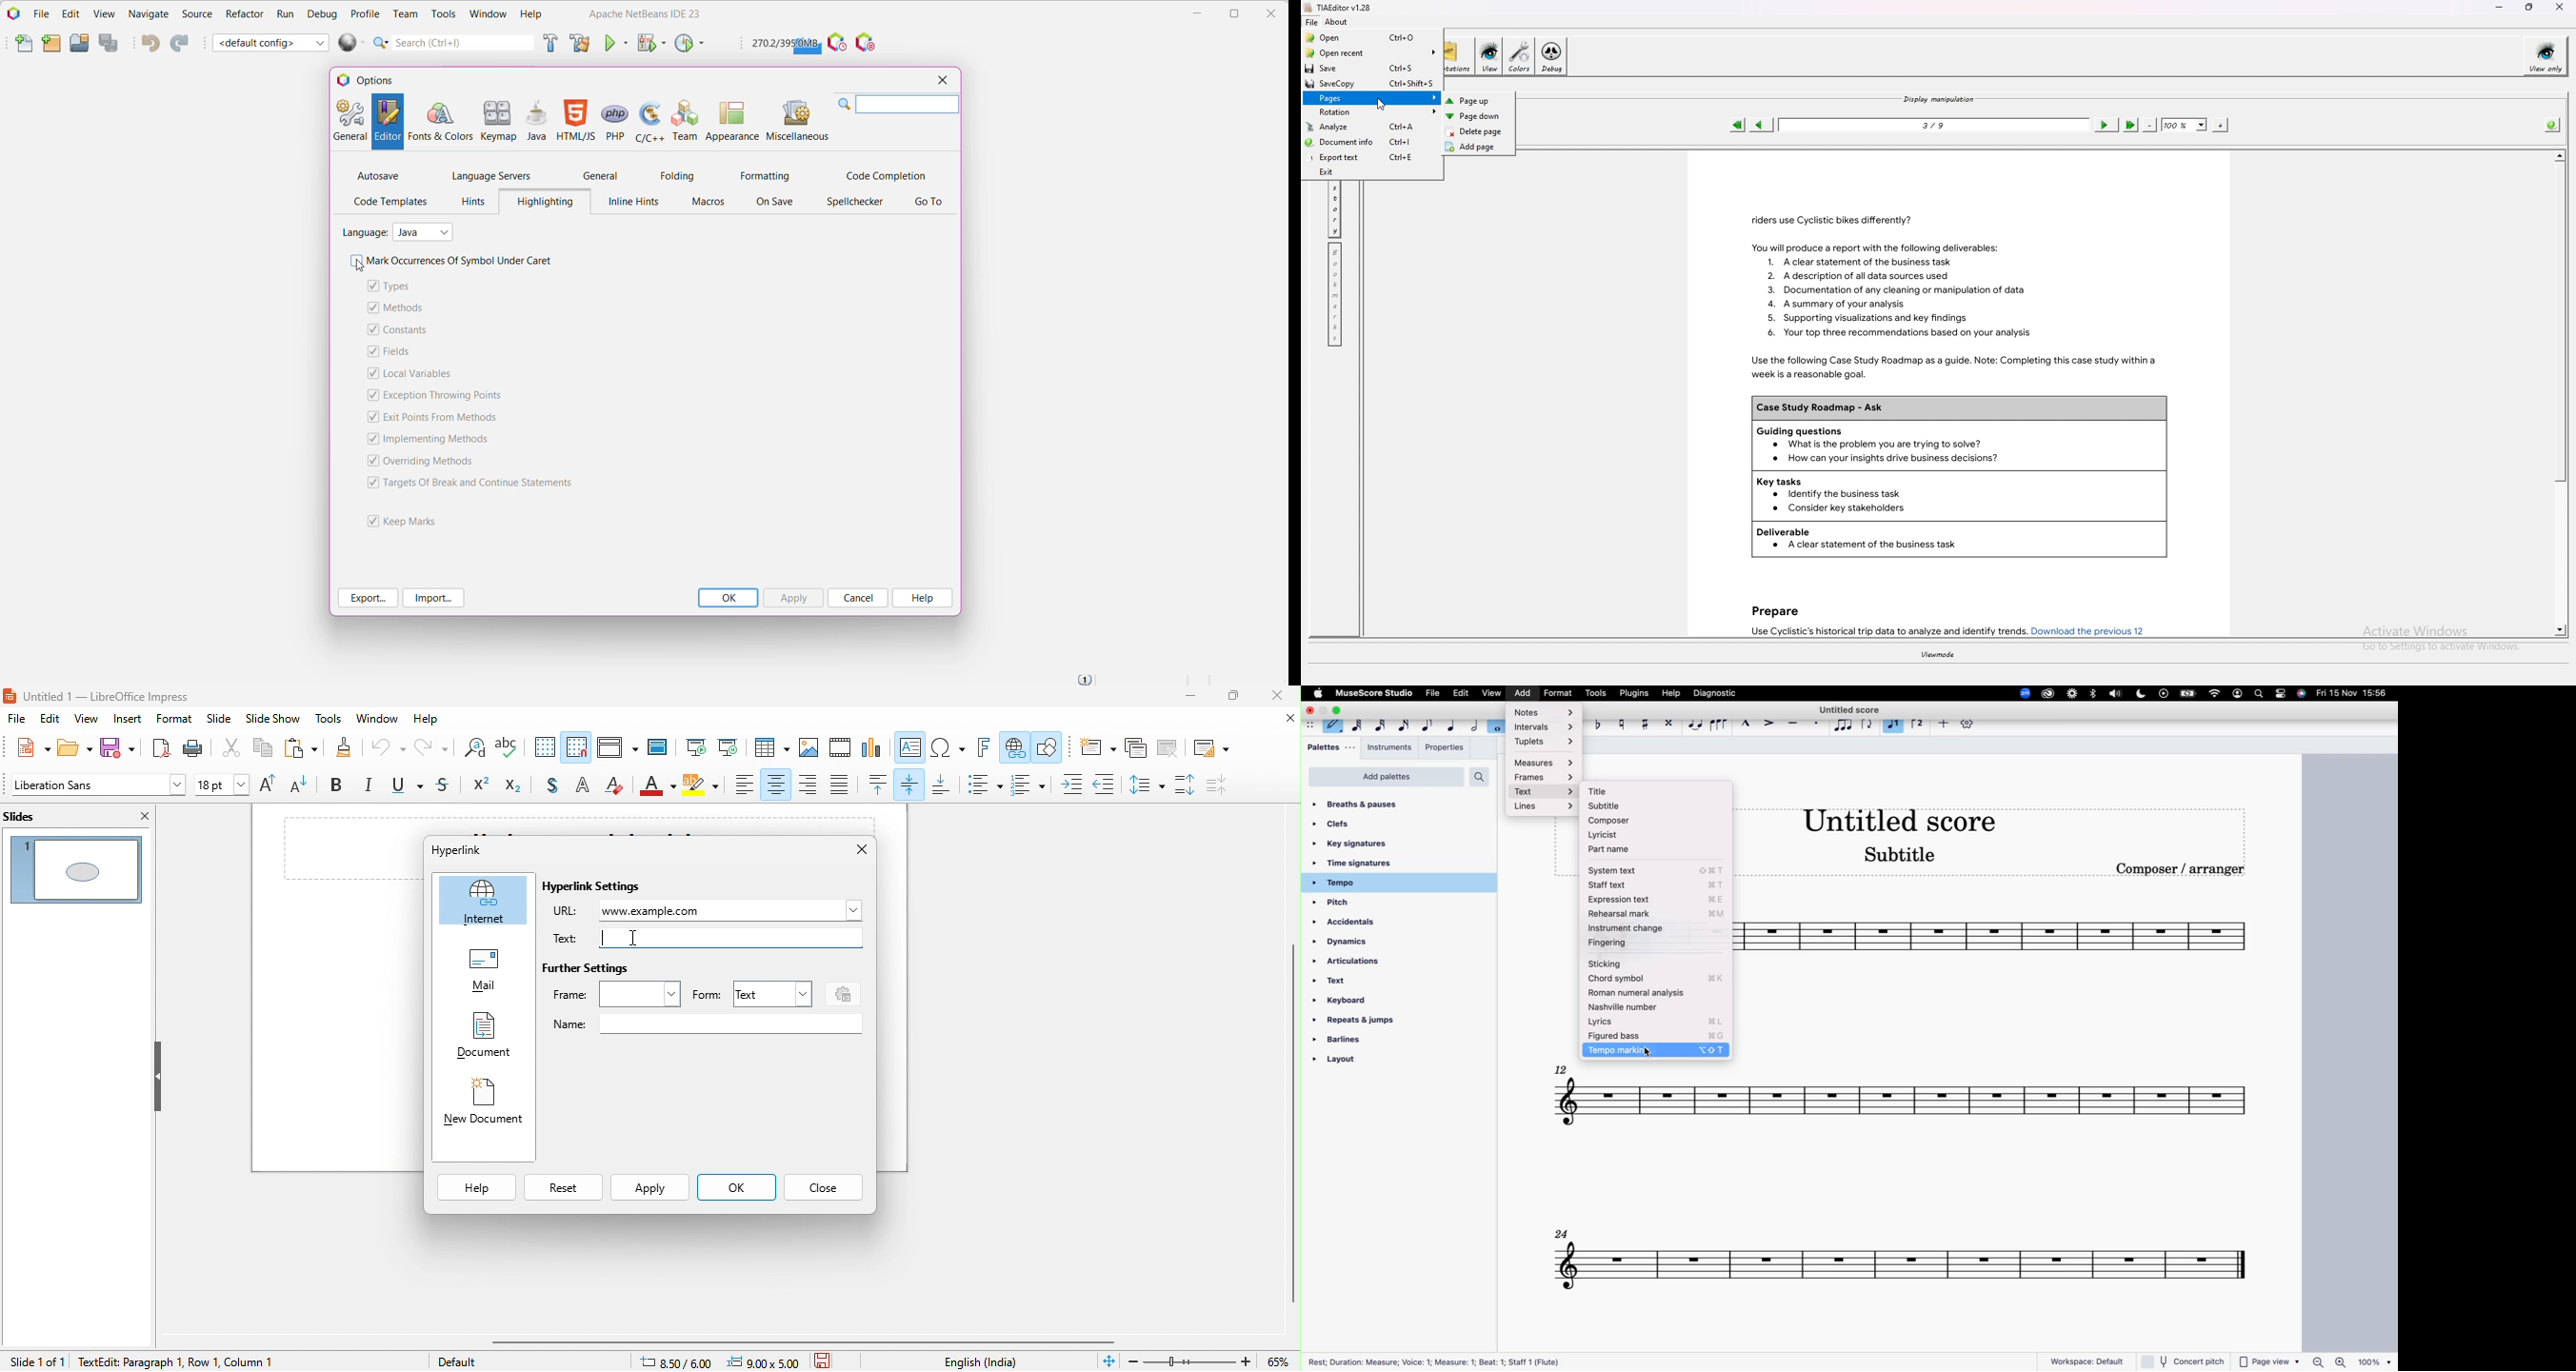 This screenshot has height=1372, width=2576. Describe the element at coordinates (1644, 723) in the screenshot. I see `toggle sharp` at that location.